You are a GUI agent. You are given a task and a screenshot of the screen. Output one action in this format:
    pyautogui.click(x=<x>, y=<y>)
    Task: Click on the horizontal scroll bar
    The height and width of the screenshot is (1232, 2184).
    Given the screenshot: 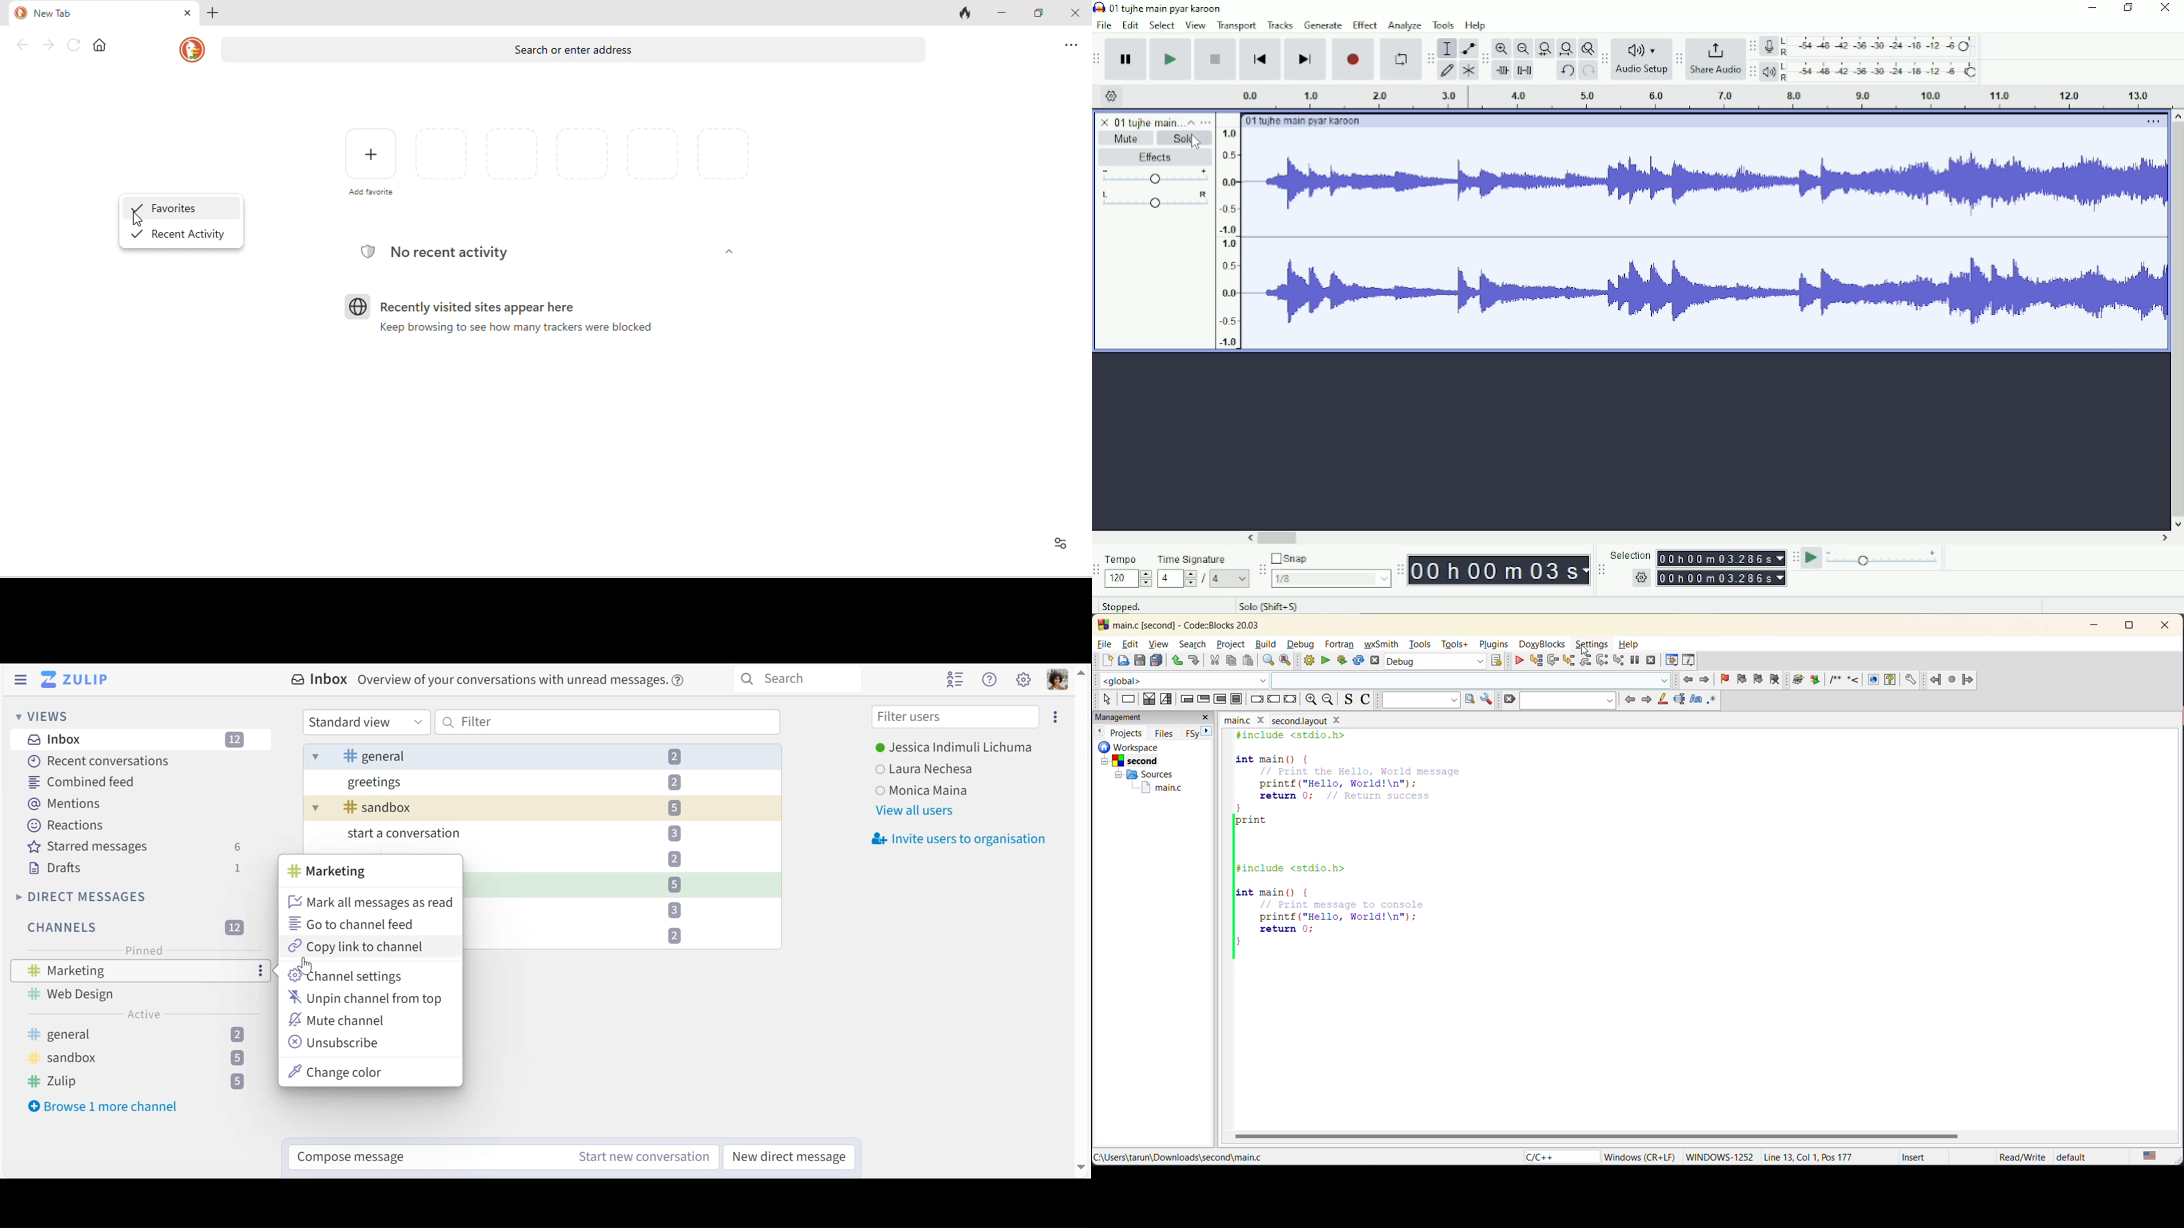 What is the action you would take?
    pyautogui.click(x=1598, y=1135)
    